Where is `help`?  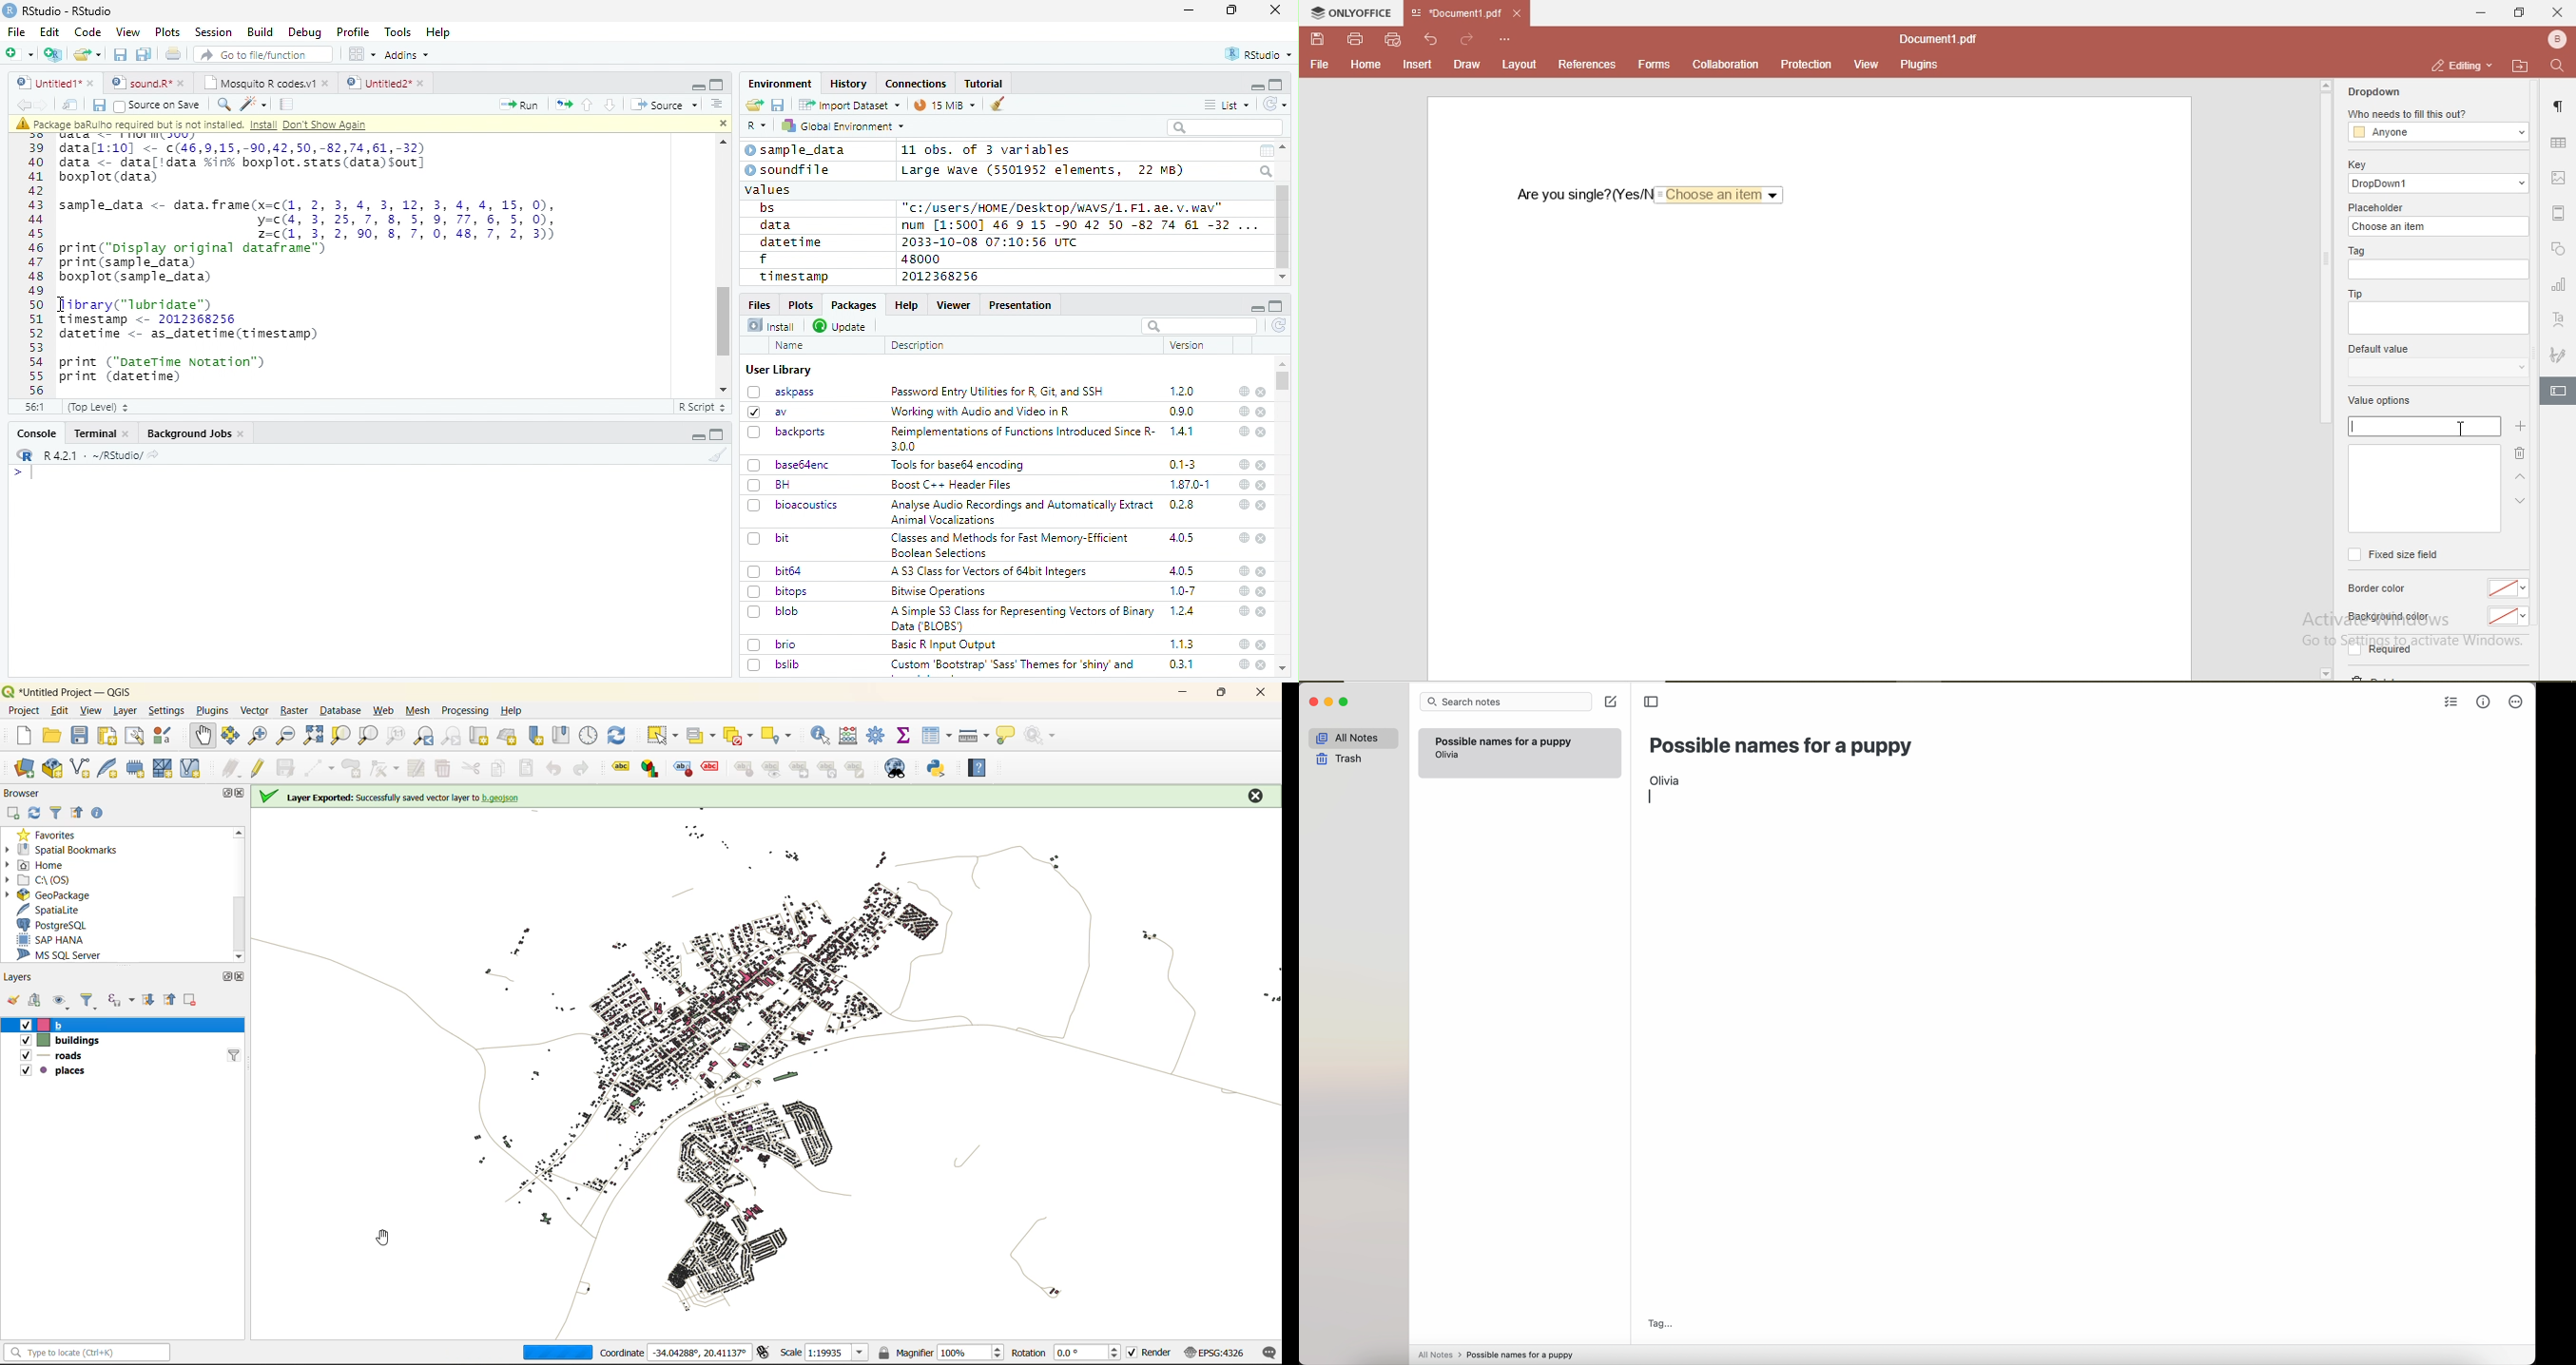 help is located at coordinates (1242, 504).